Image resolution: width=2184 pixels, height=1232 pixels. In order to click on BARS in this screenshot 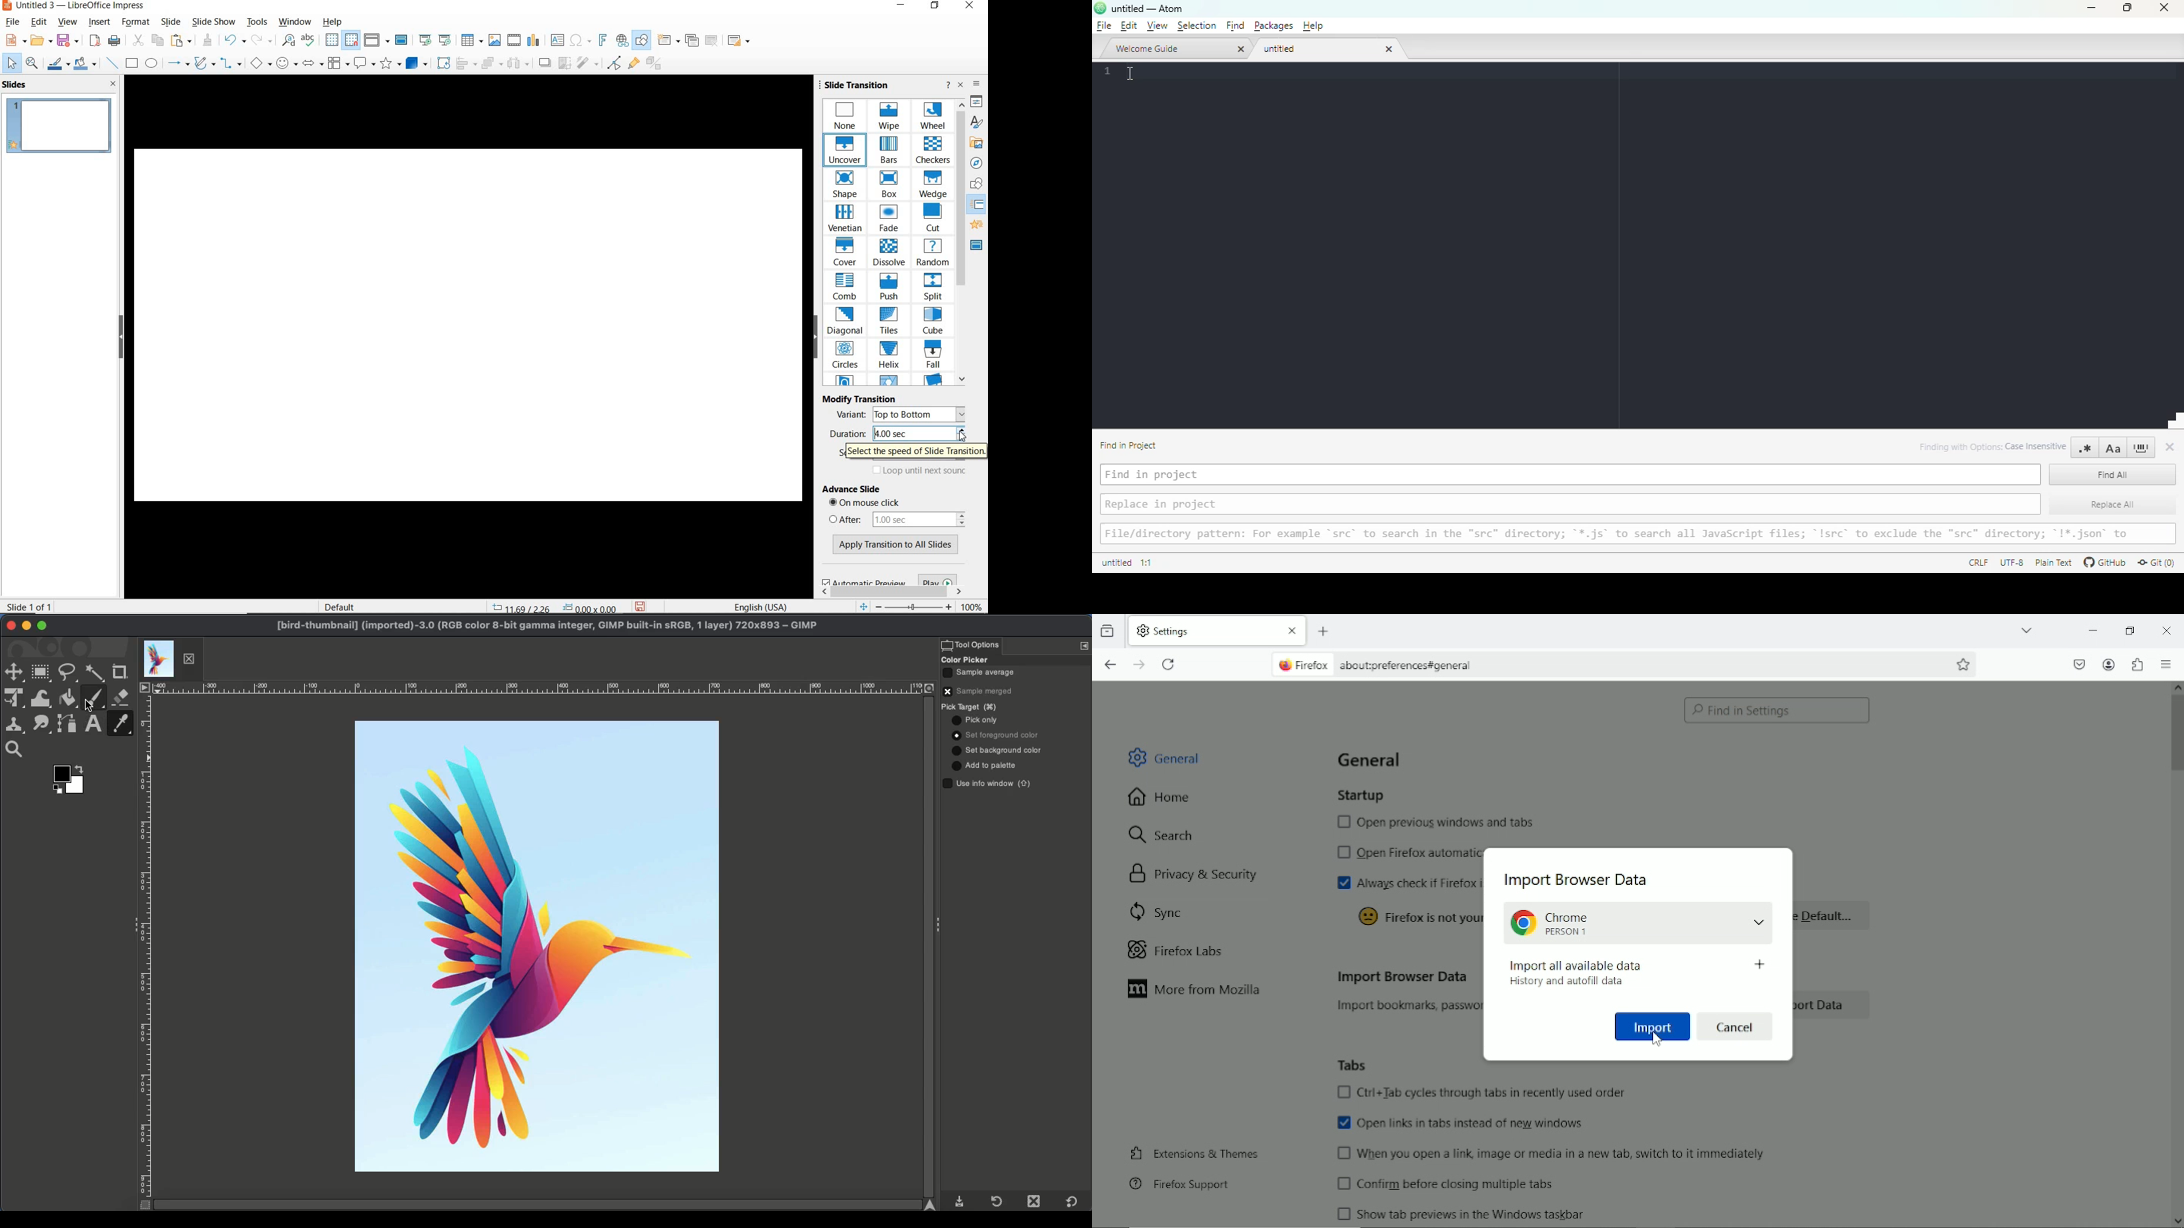, I will do `click(890, 151)`.